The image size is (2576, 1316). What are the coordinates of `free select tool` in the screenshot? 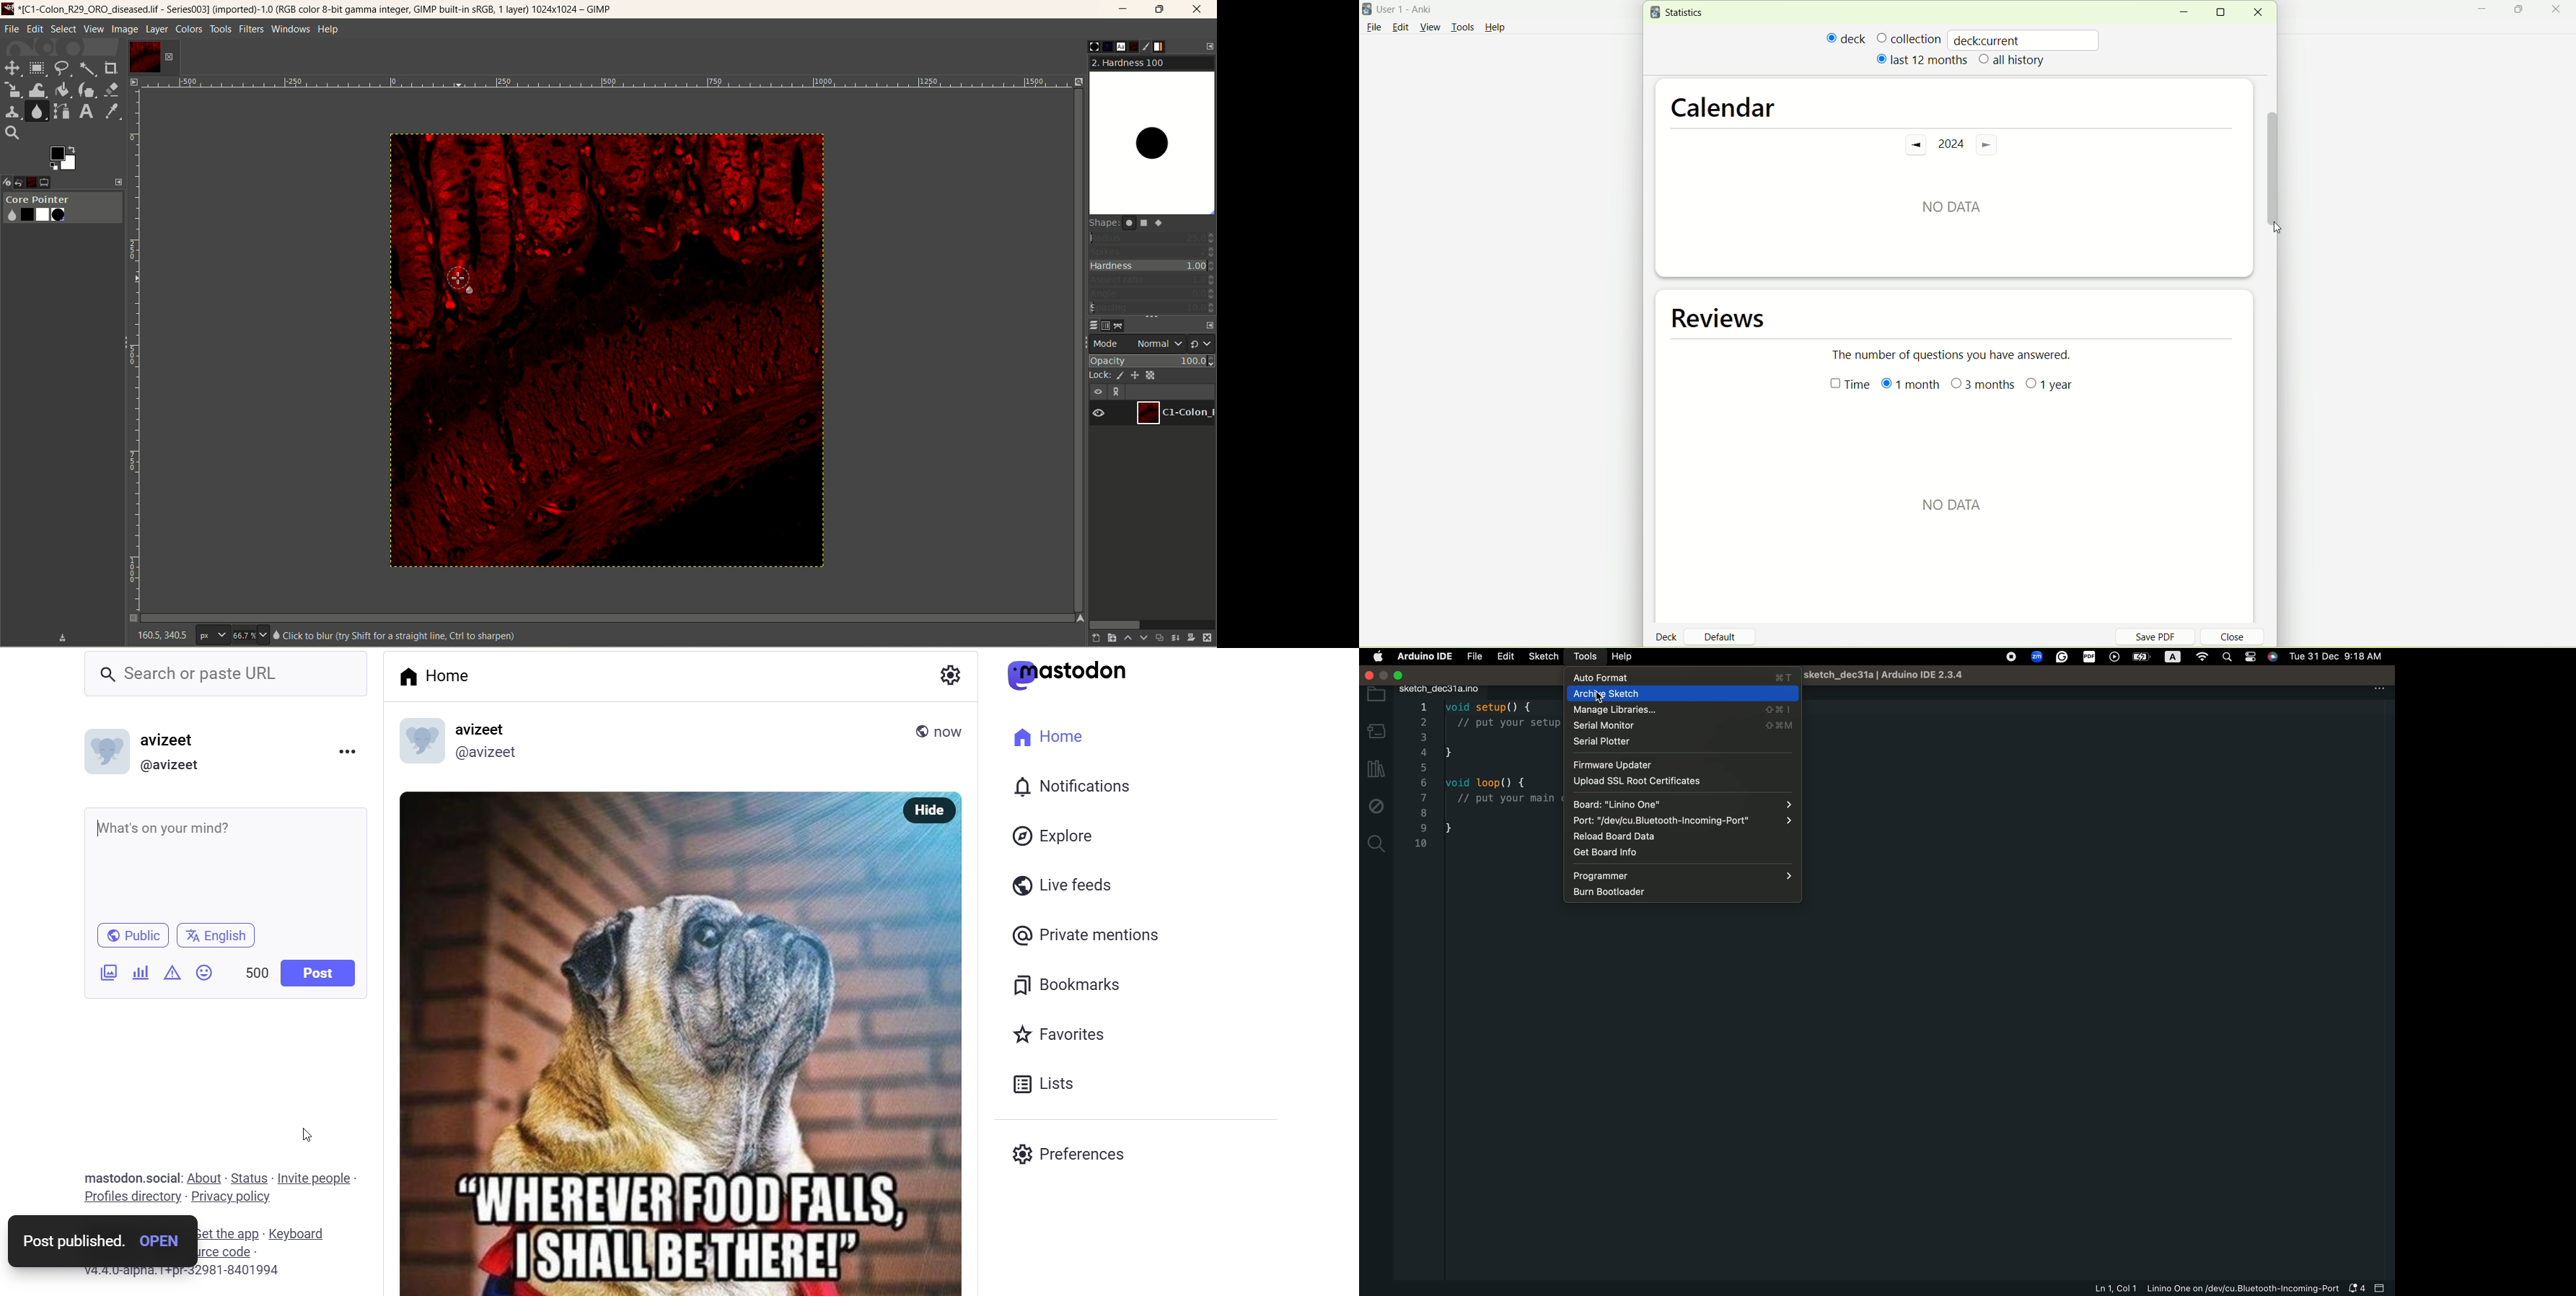 It's located at (64, 68).